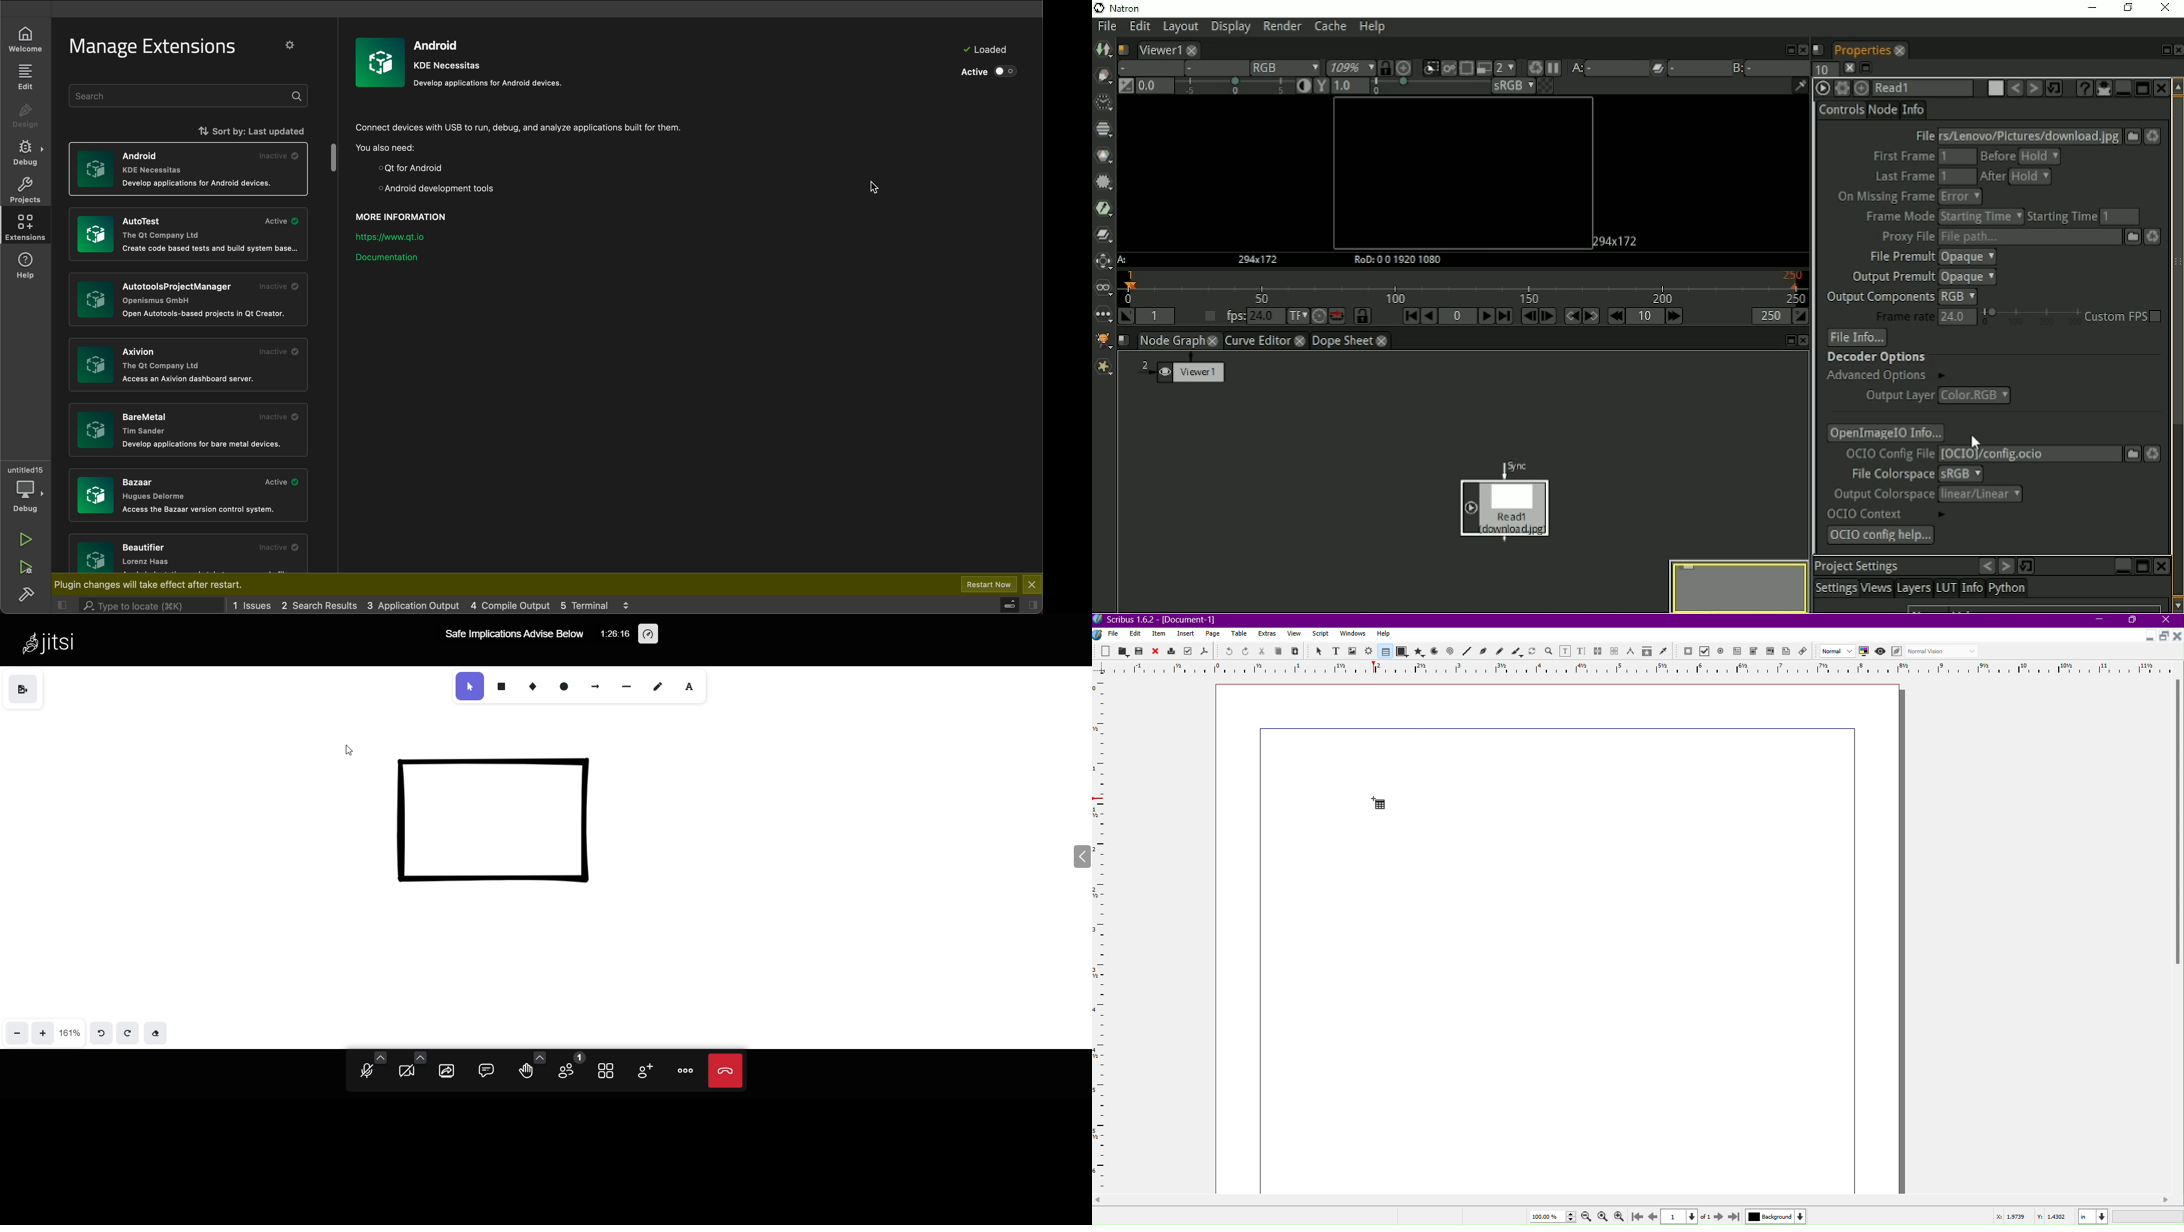  Describe the element at coordinates (191, 169) in the screenshot. I see `extensions list` at that location.